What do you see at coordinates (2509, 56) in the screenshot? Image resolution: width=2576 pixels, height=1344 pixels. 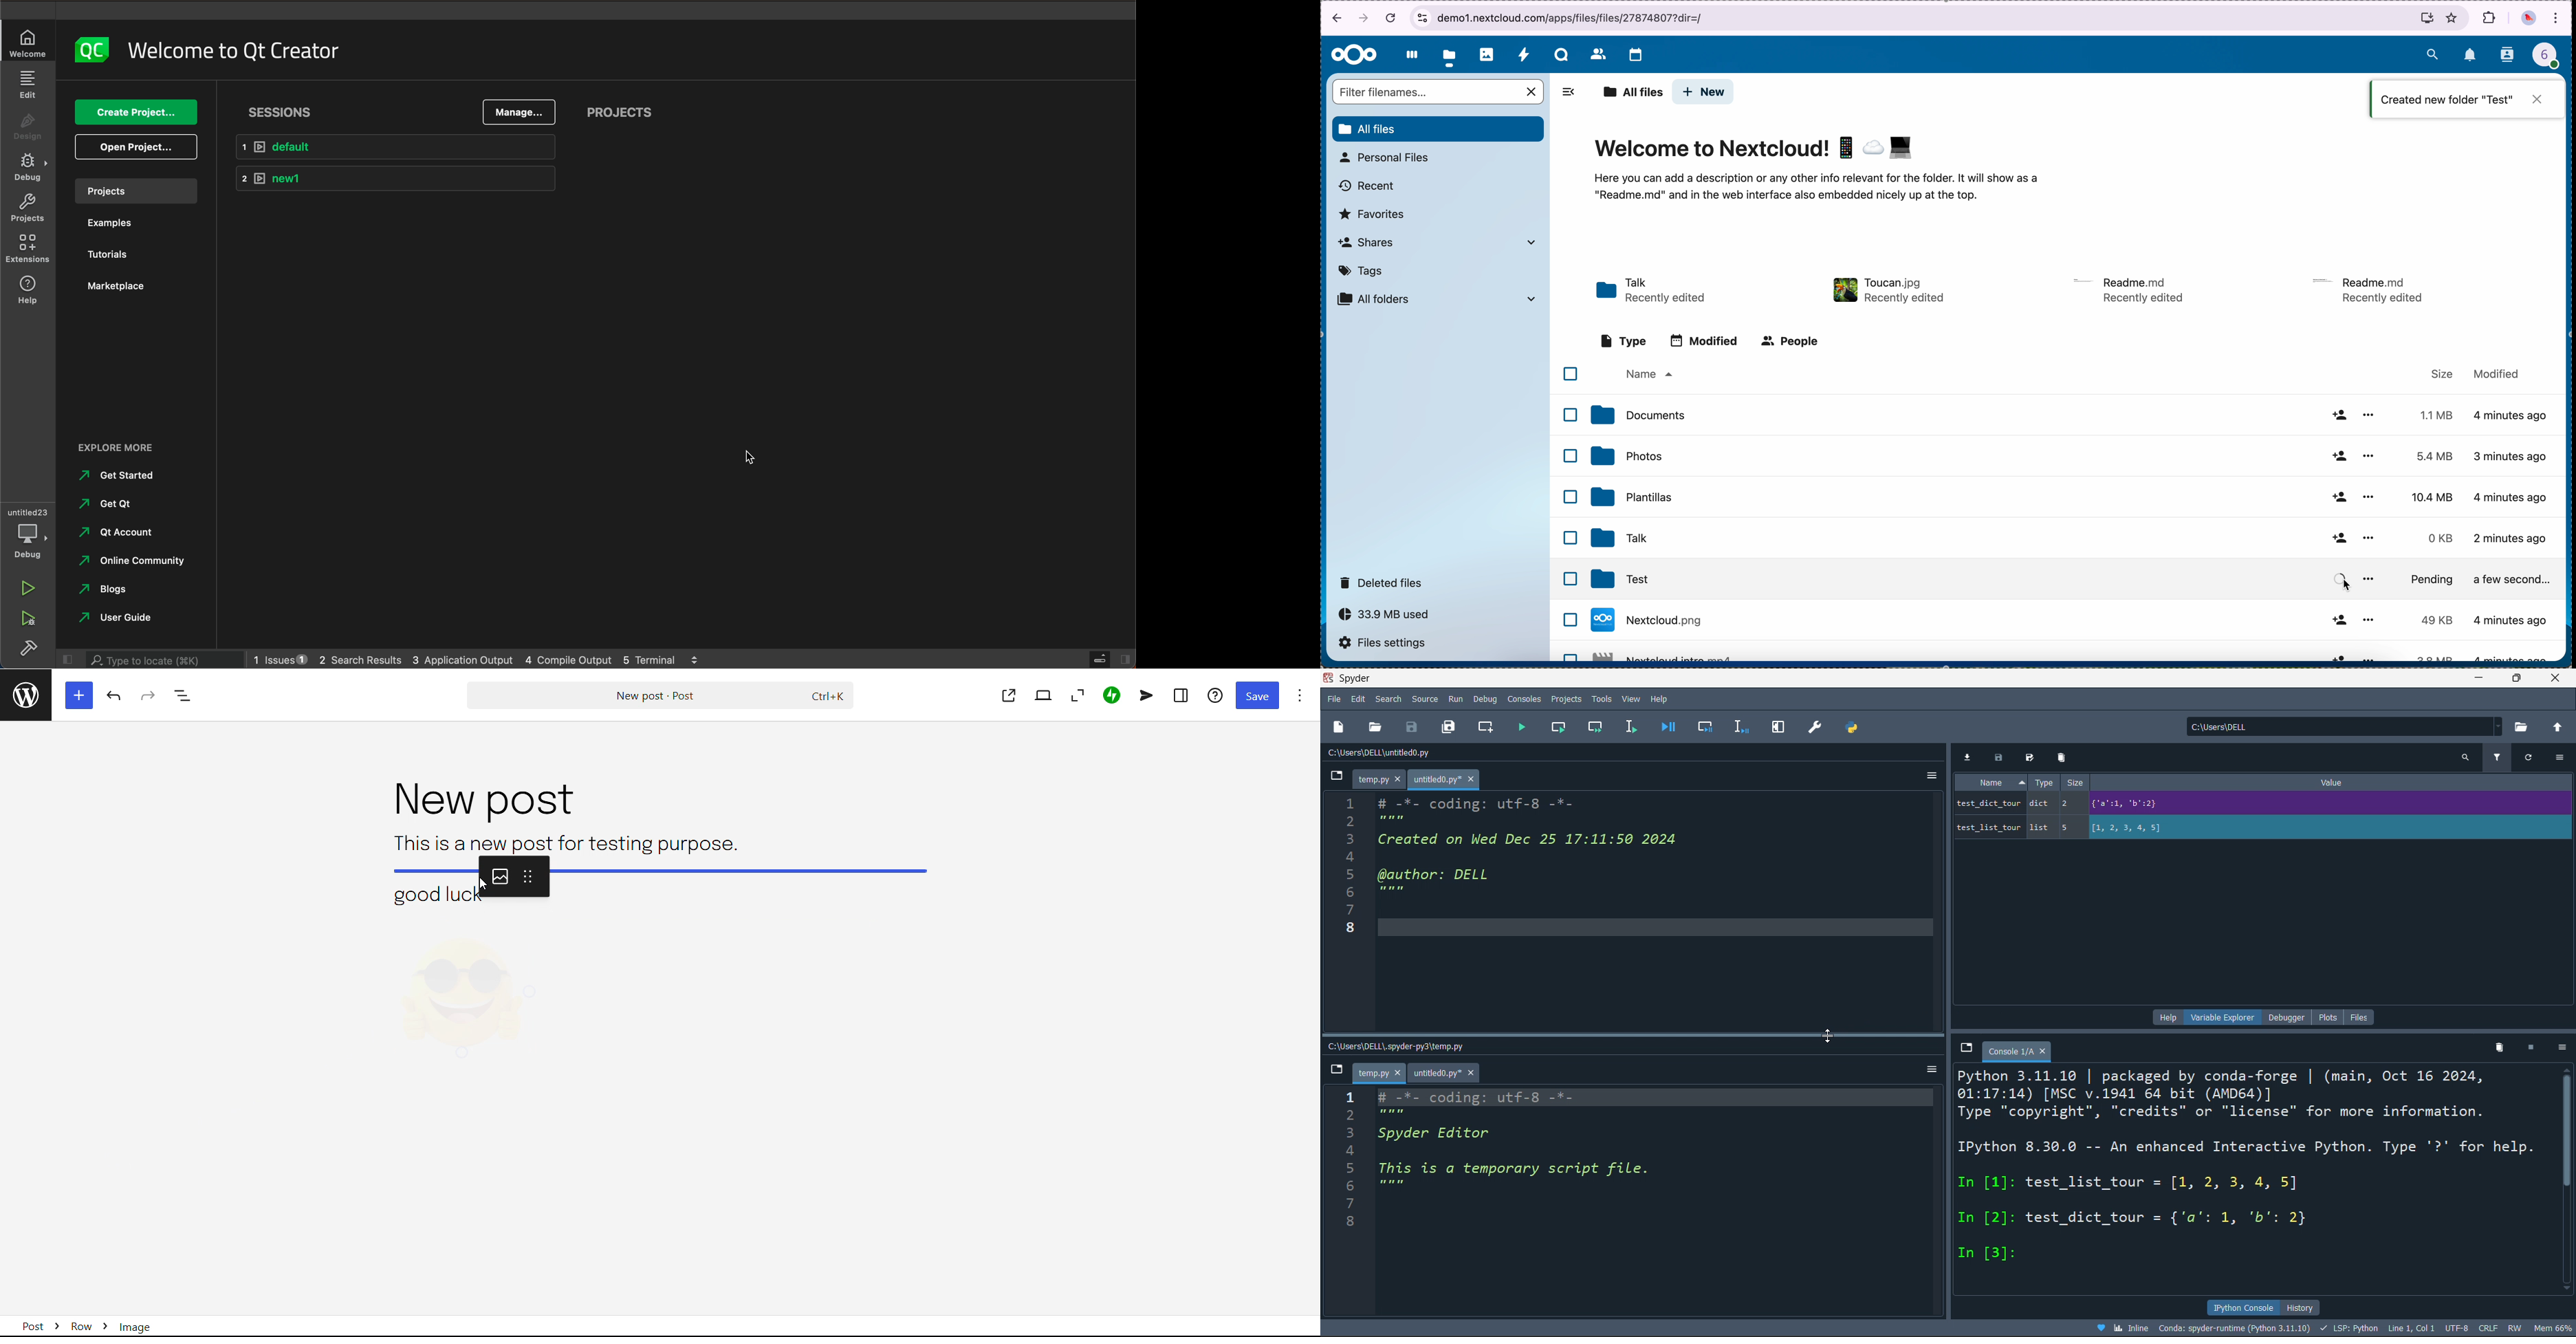 I see `contacts` at bounding box center [2509, 56].